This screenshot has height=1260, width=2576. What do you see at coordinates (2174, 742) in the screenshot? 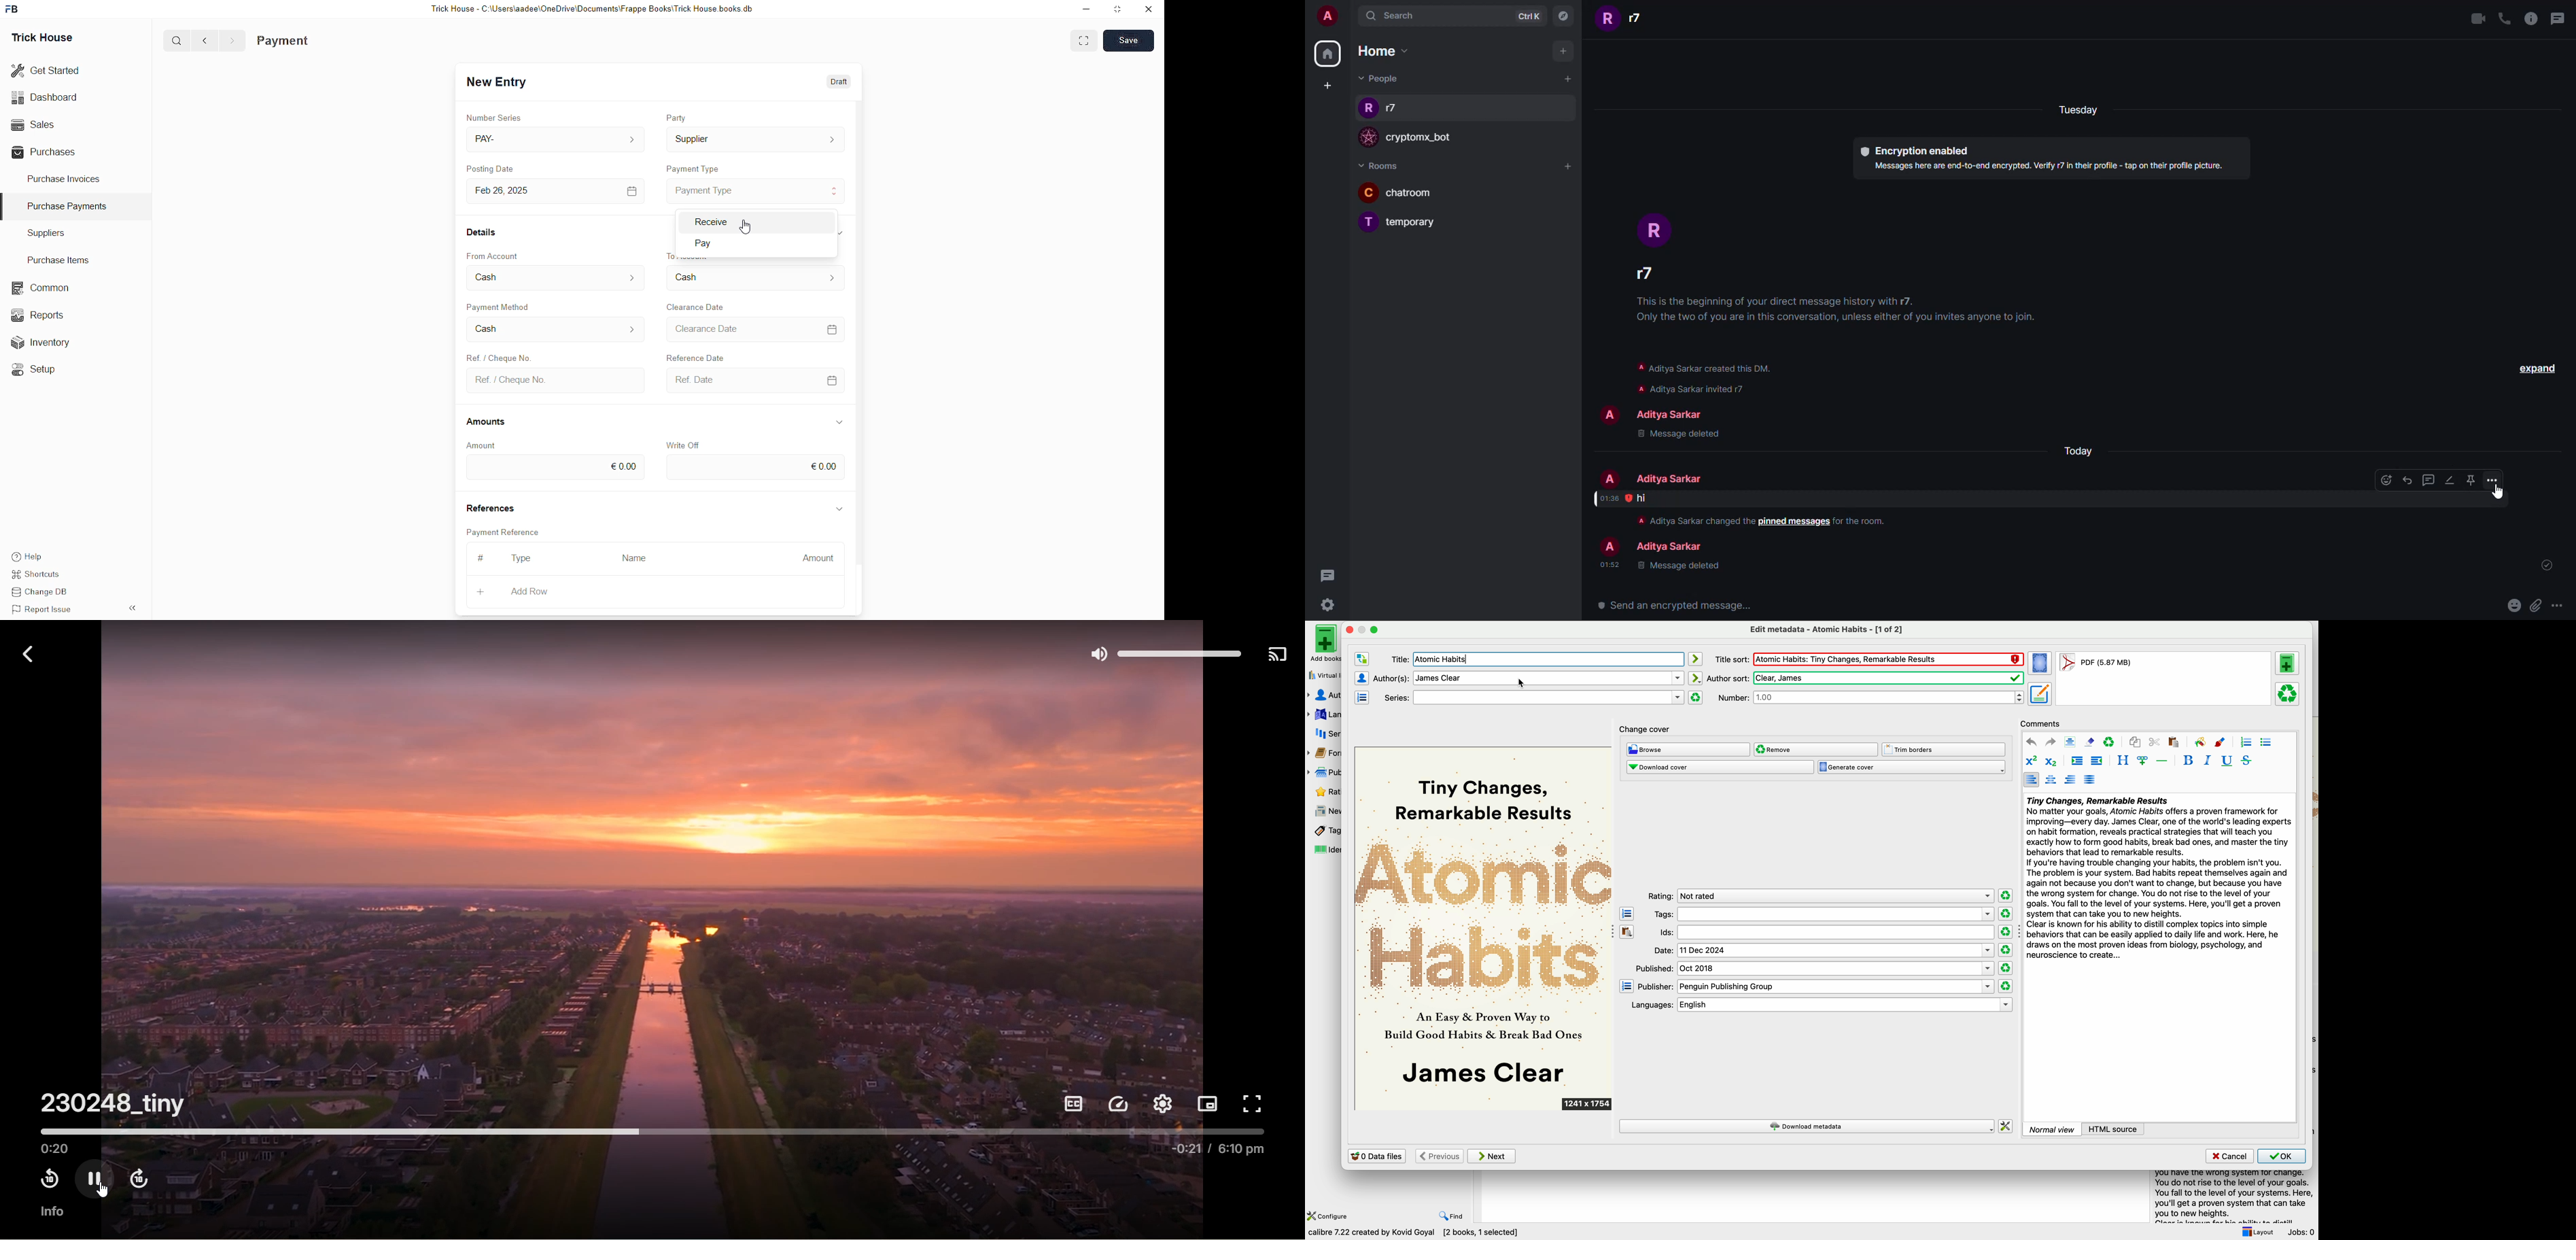
I see `paste` at bounding box center [2174, 742].